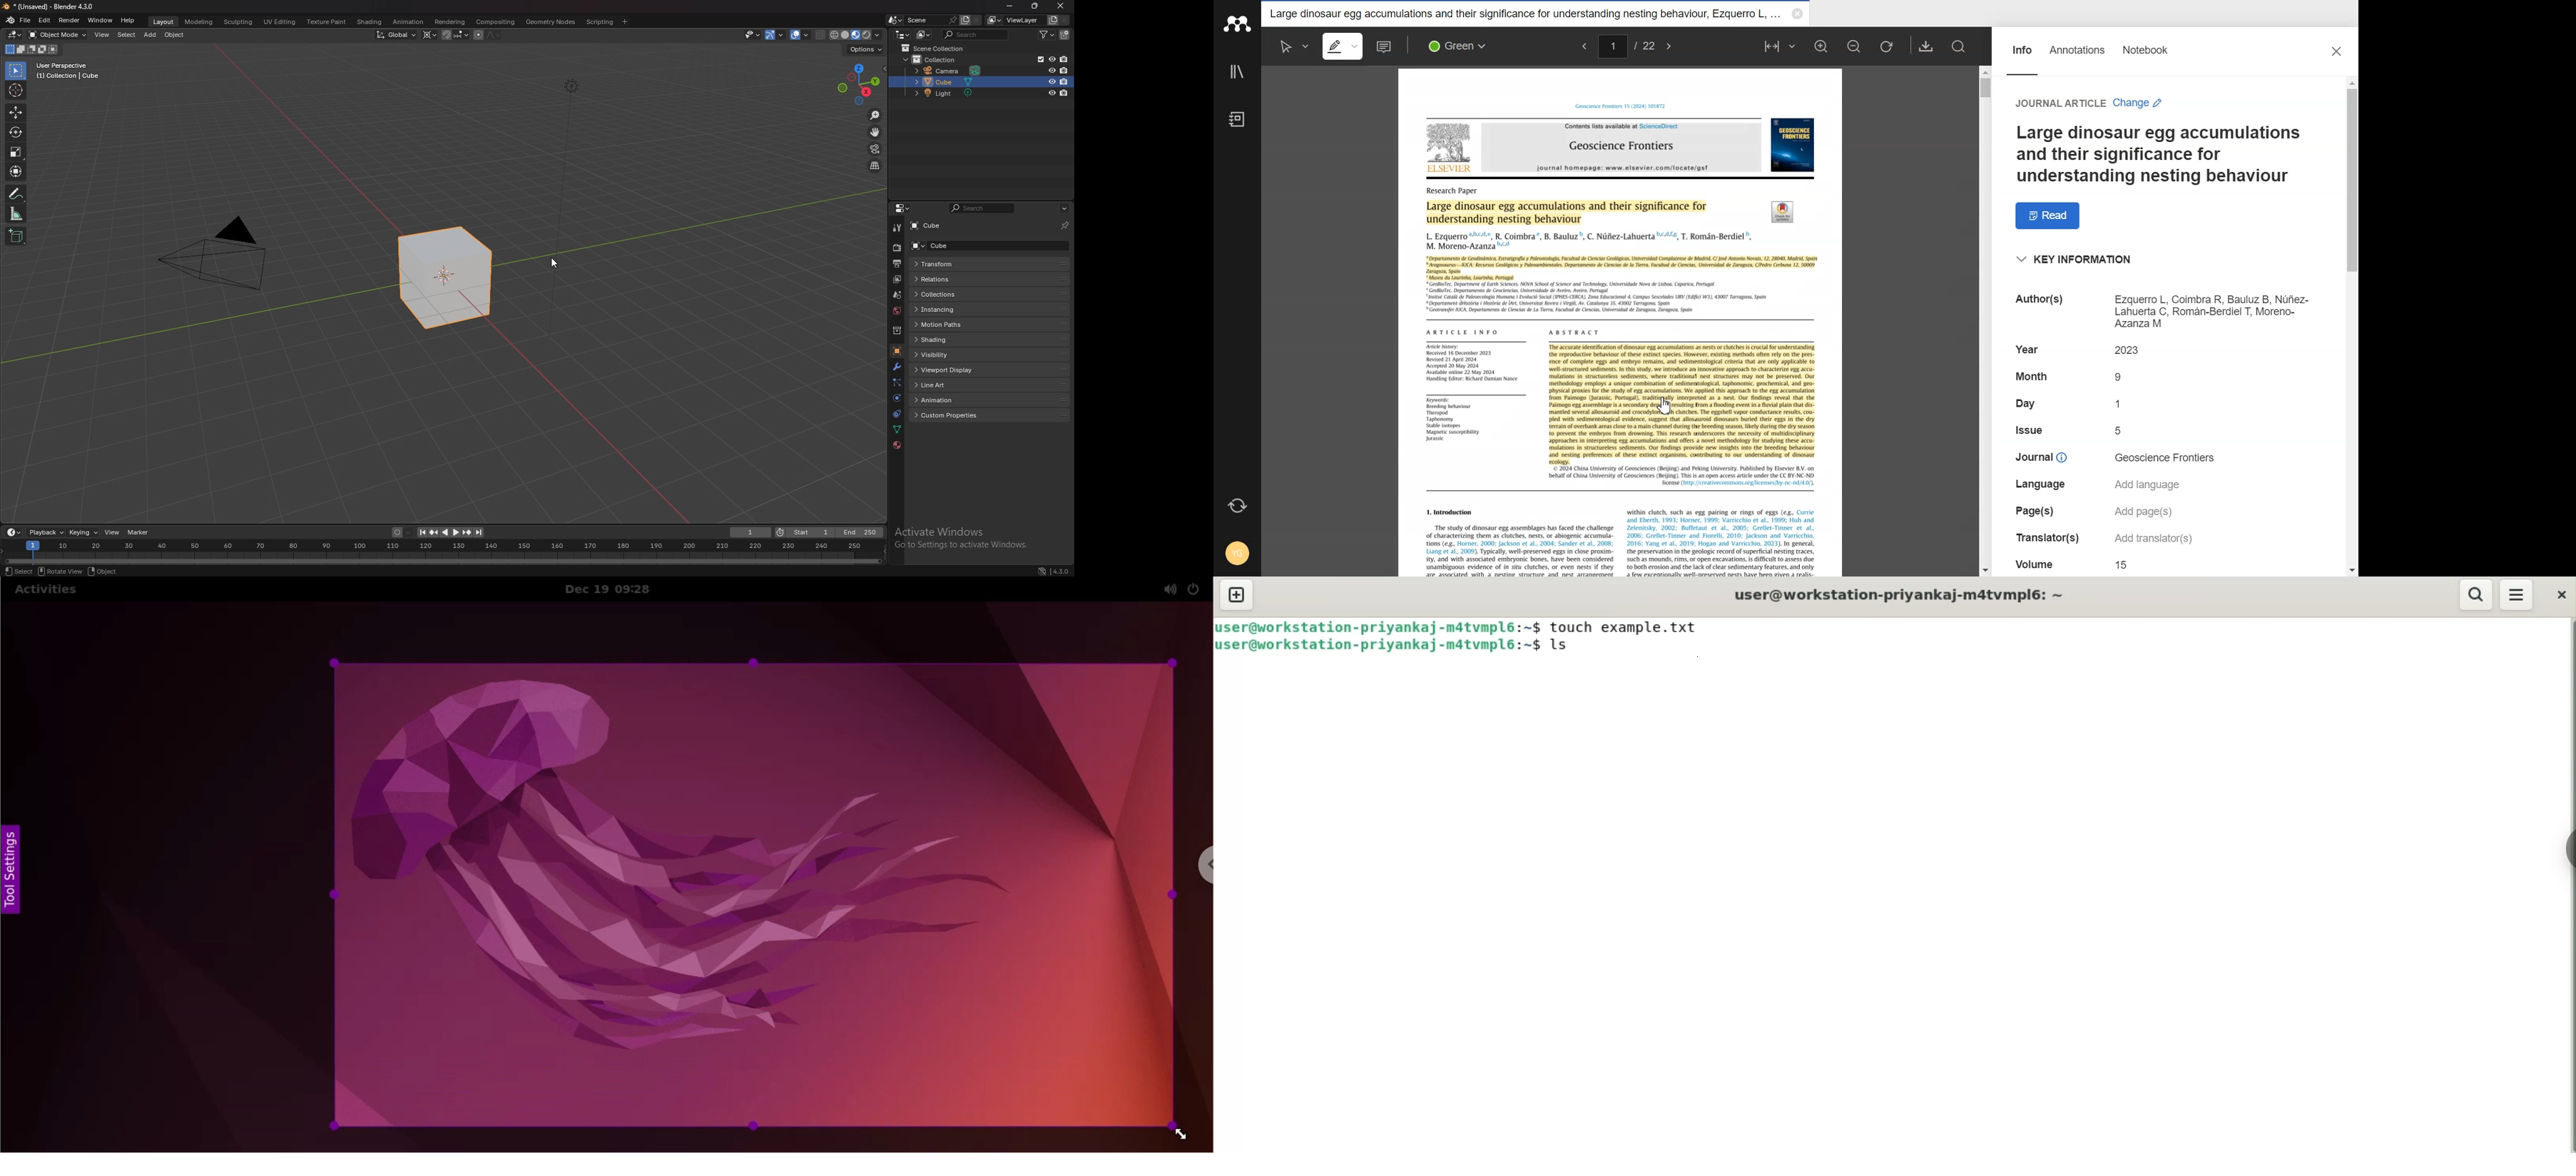  I want to click on text, so click(2030, 430).